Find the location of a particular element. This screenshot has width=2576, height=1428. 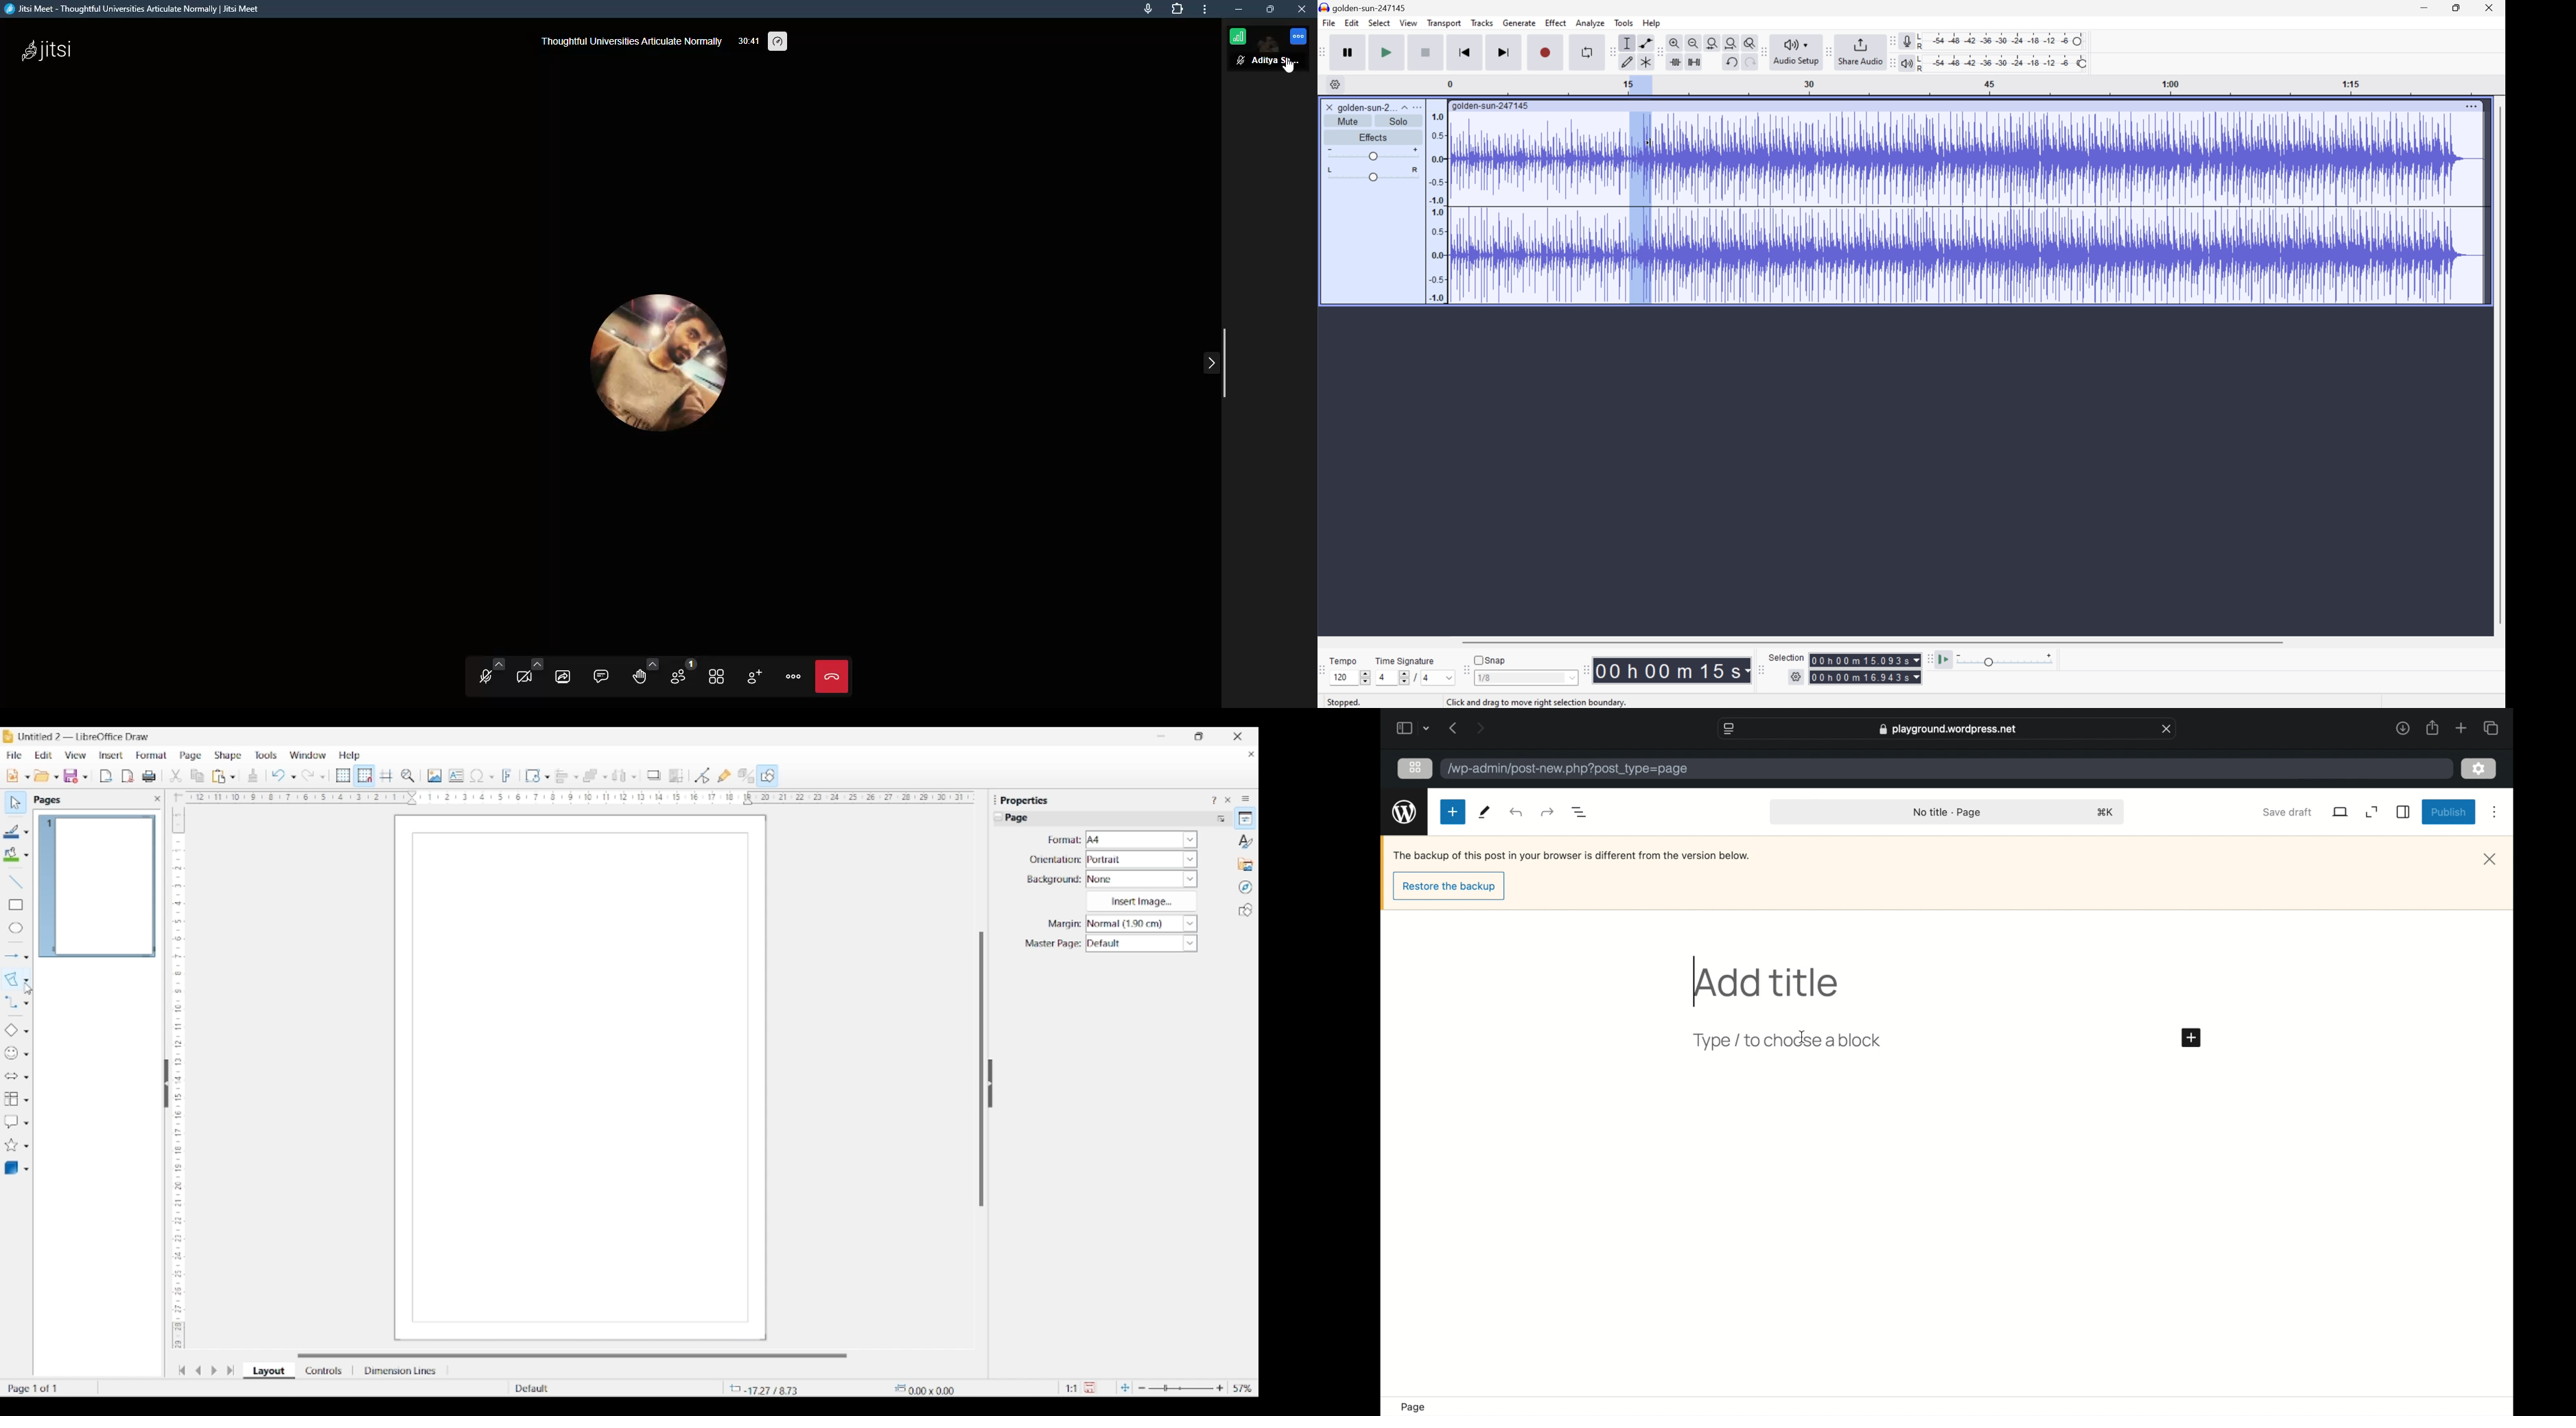

settings is located at coordinates (1335, 84).